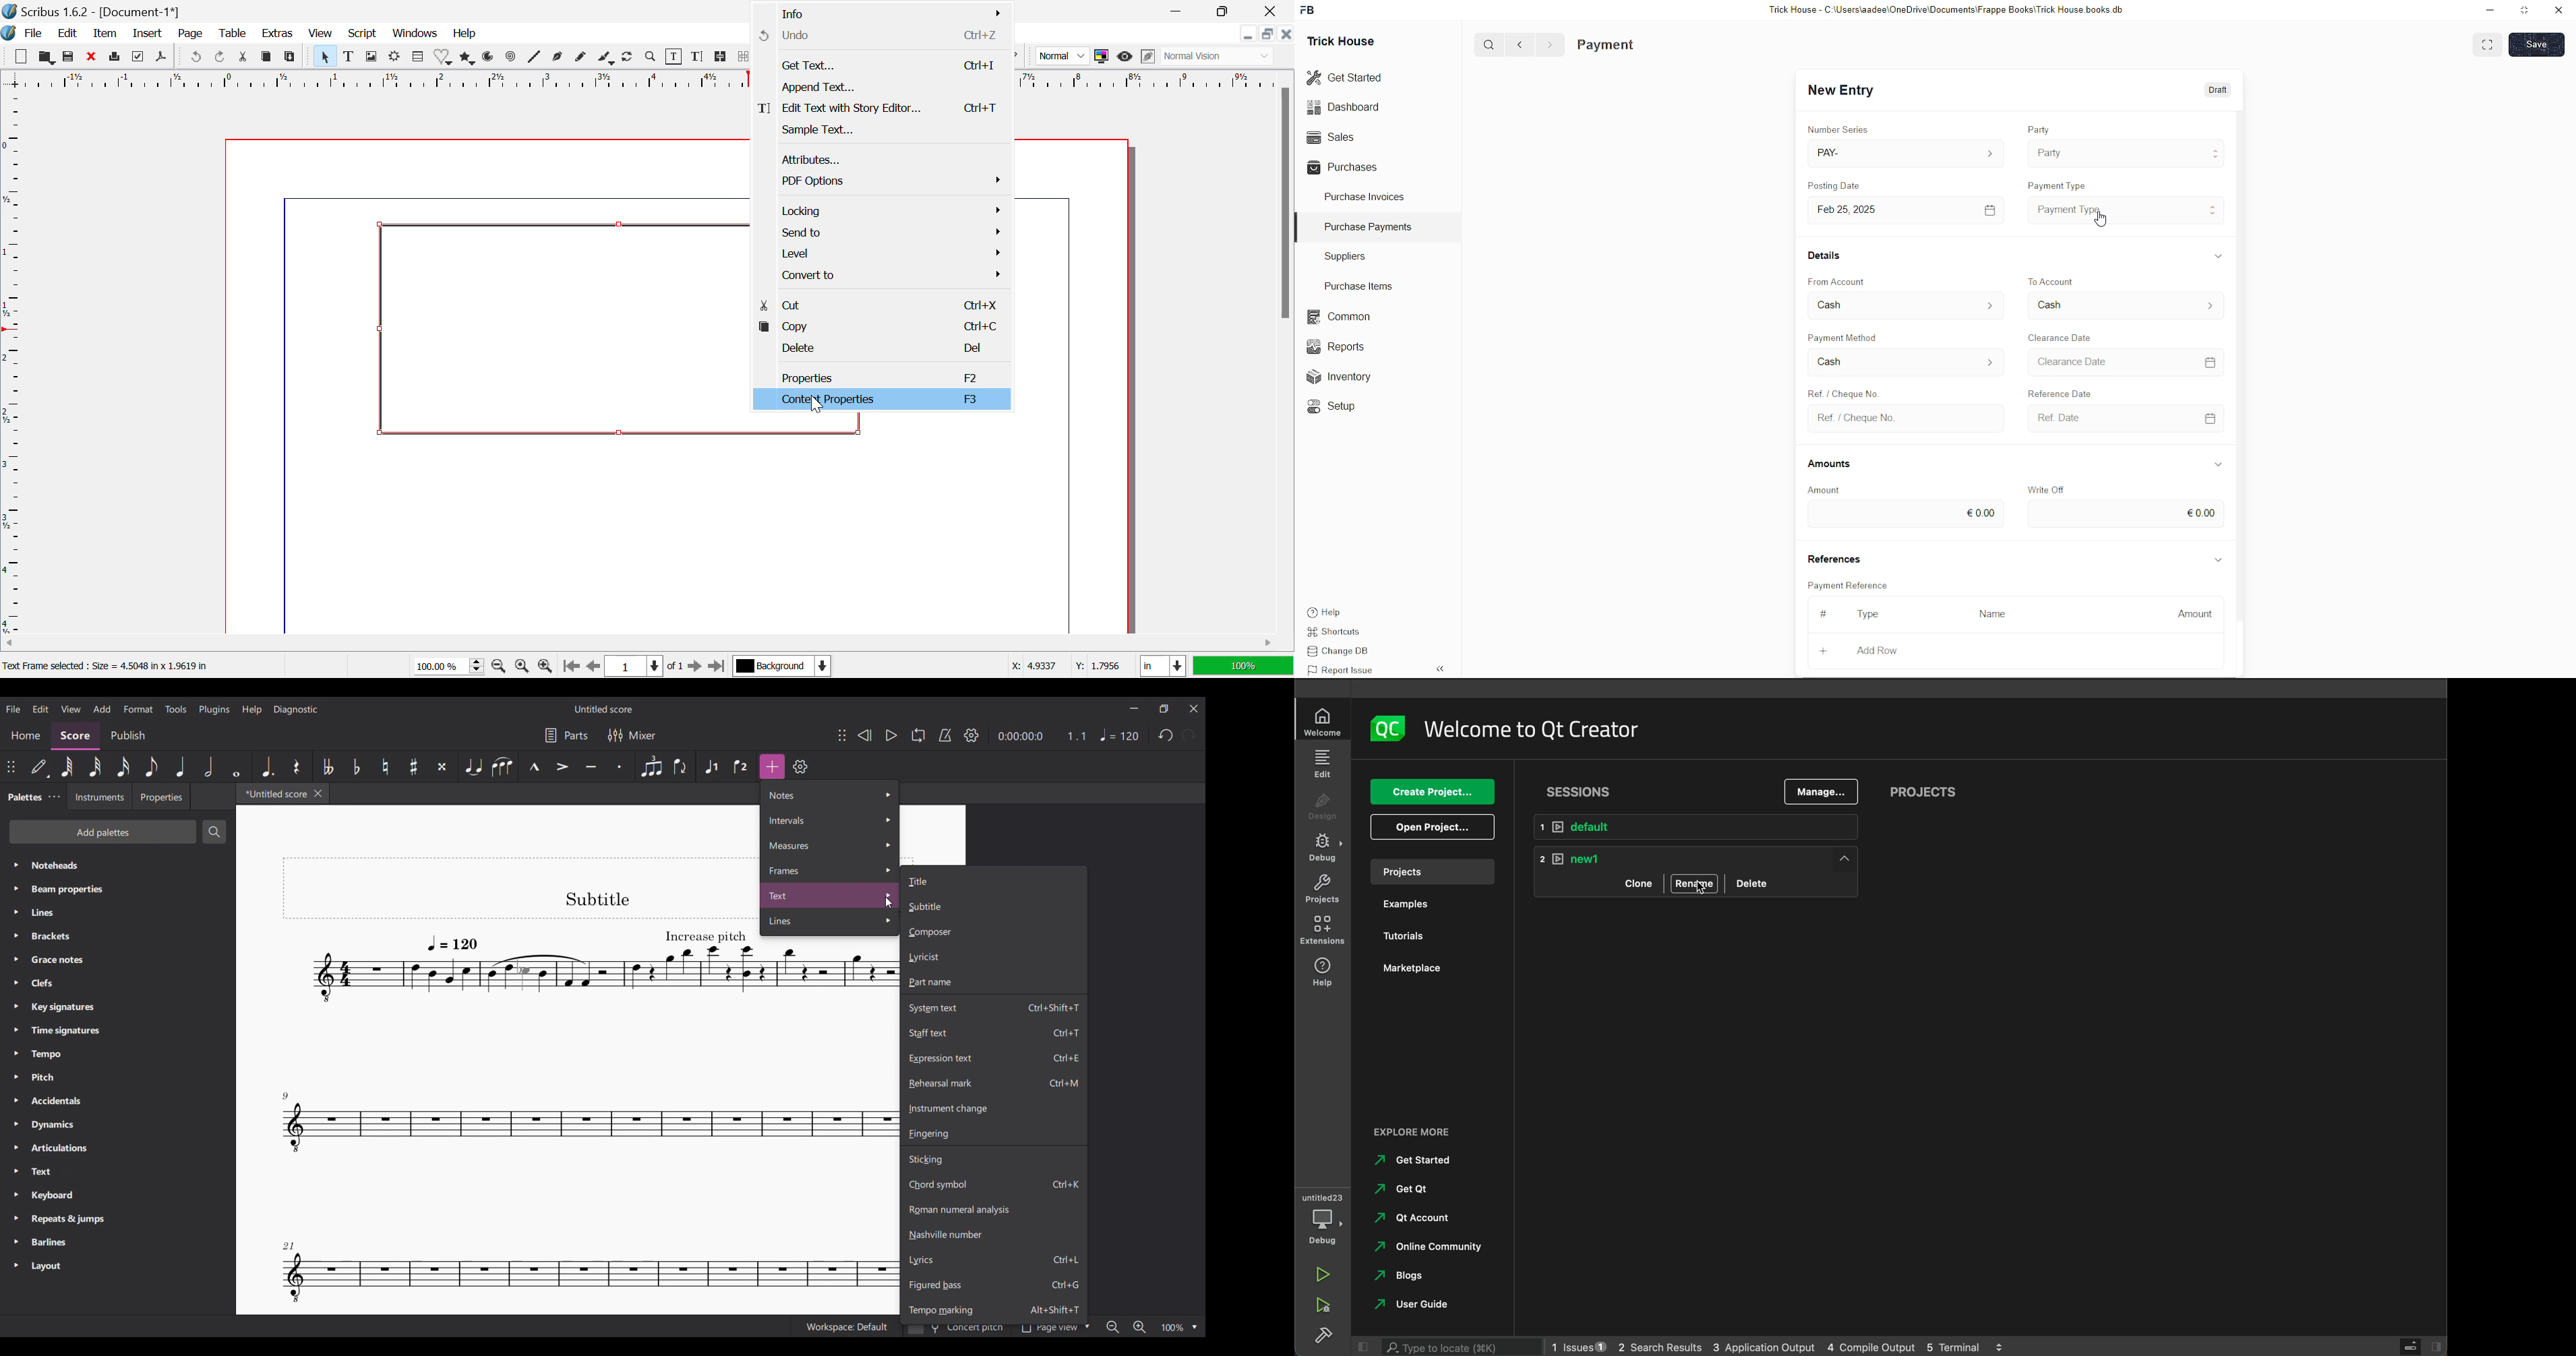 This screenshot has width=2576, height=1372. I want to click on Clearance Date, so click(2079, 363).